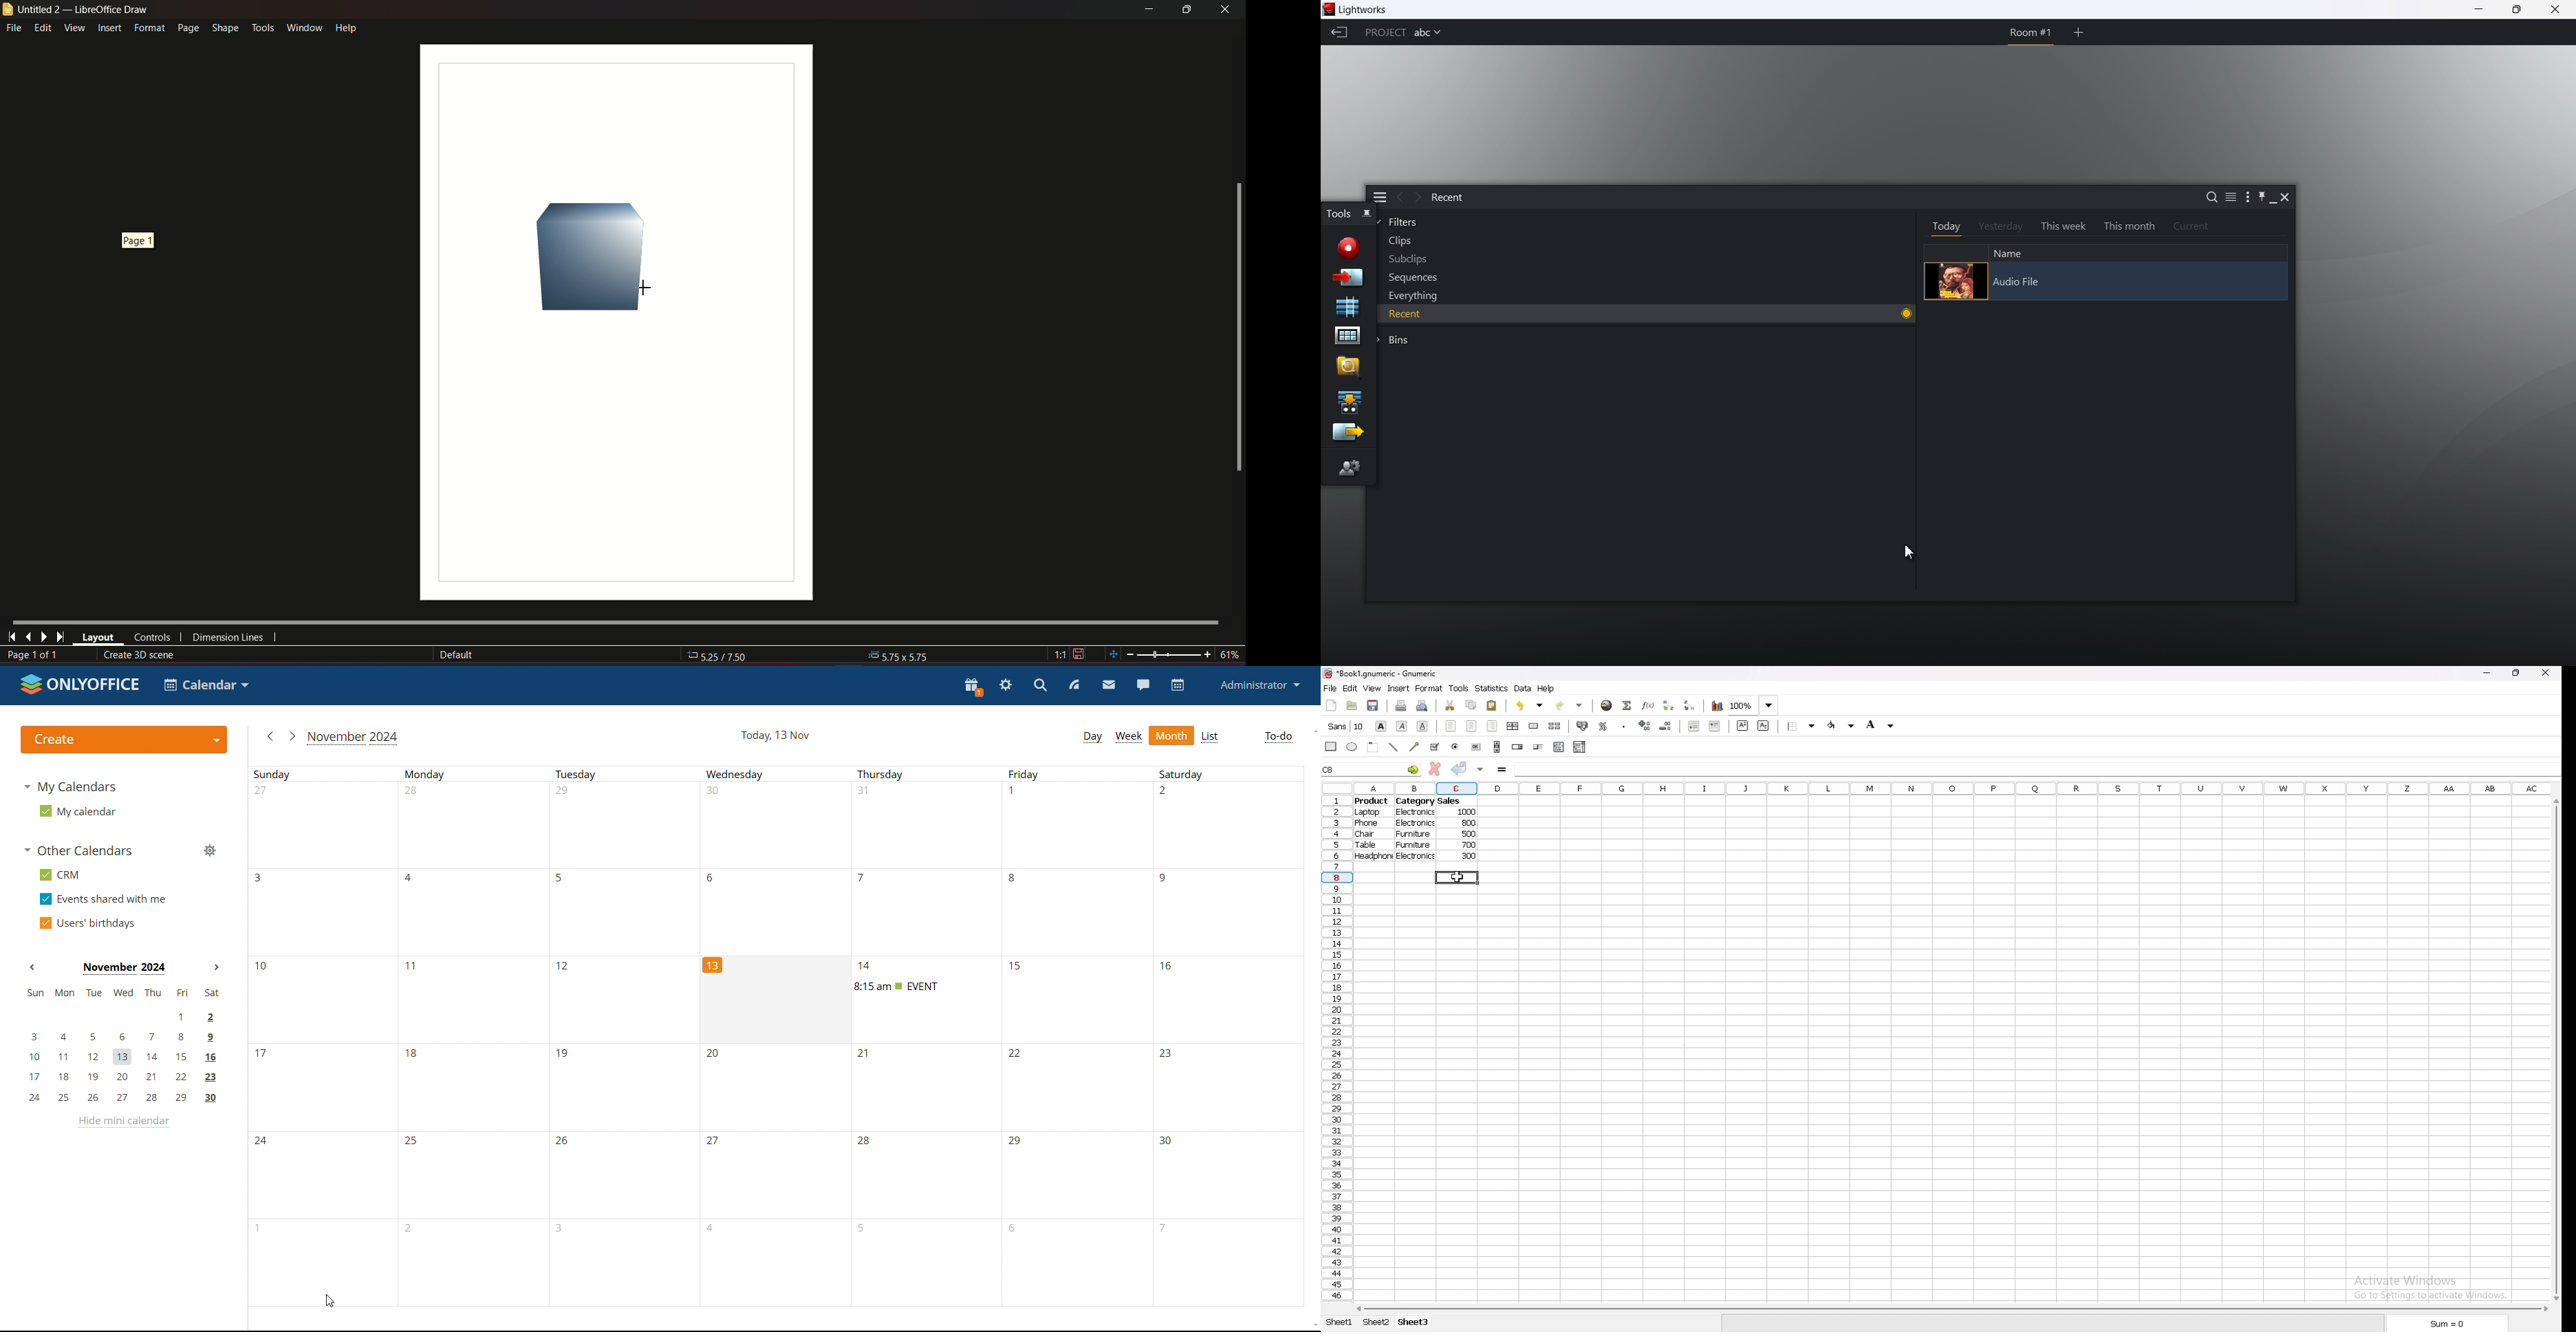 This screenshot has height=1344, width=2576. Describe the element at coordinates (1802, 725) in the screenshot. I see `border` at that location.